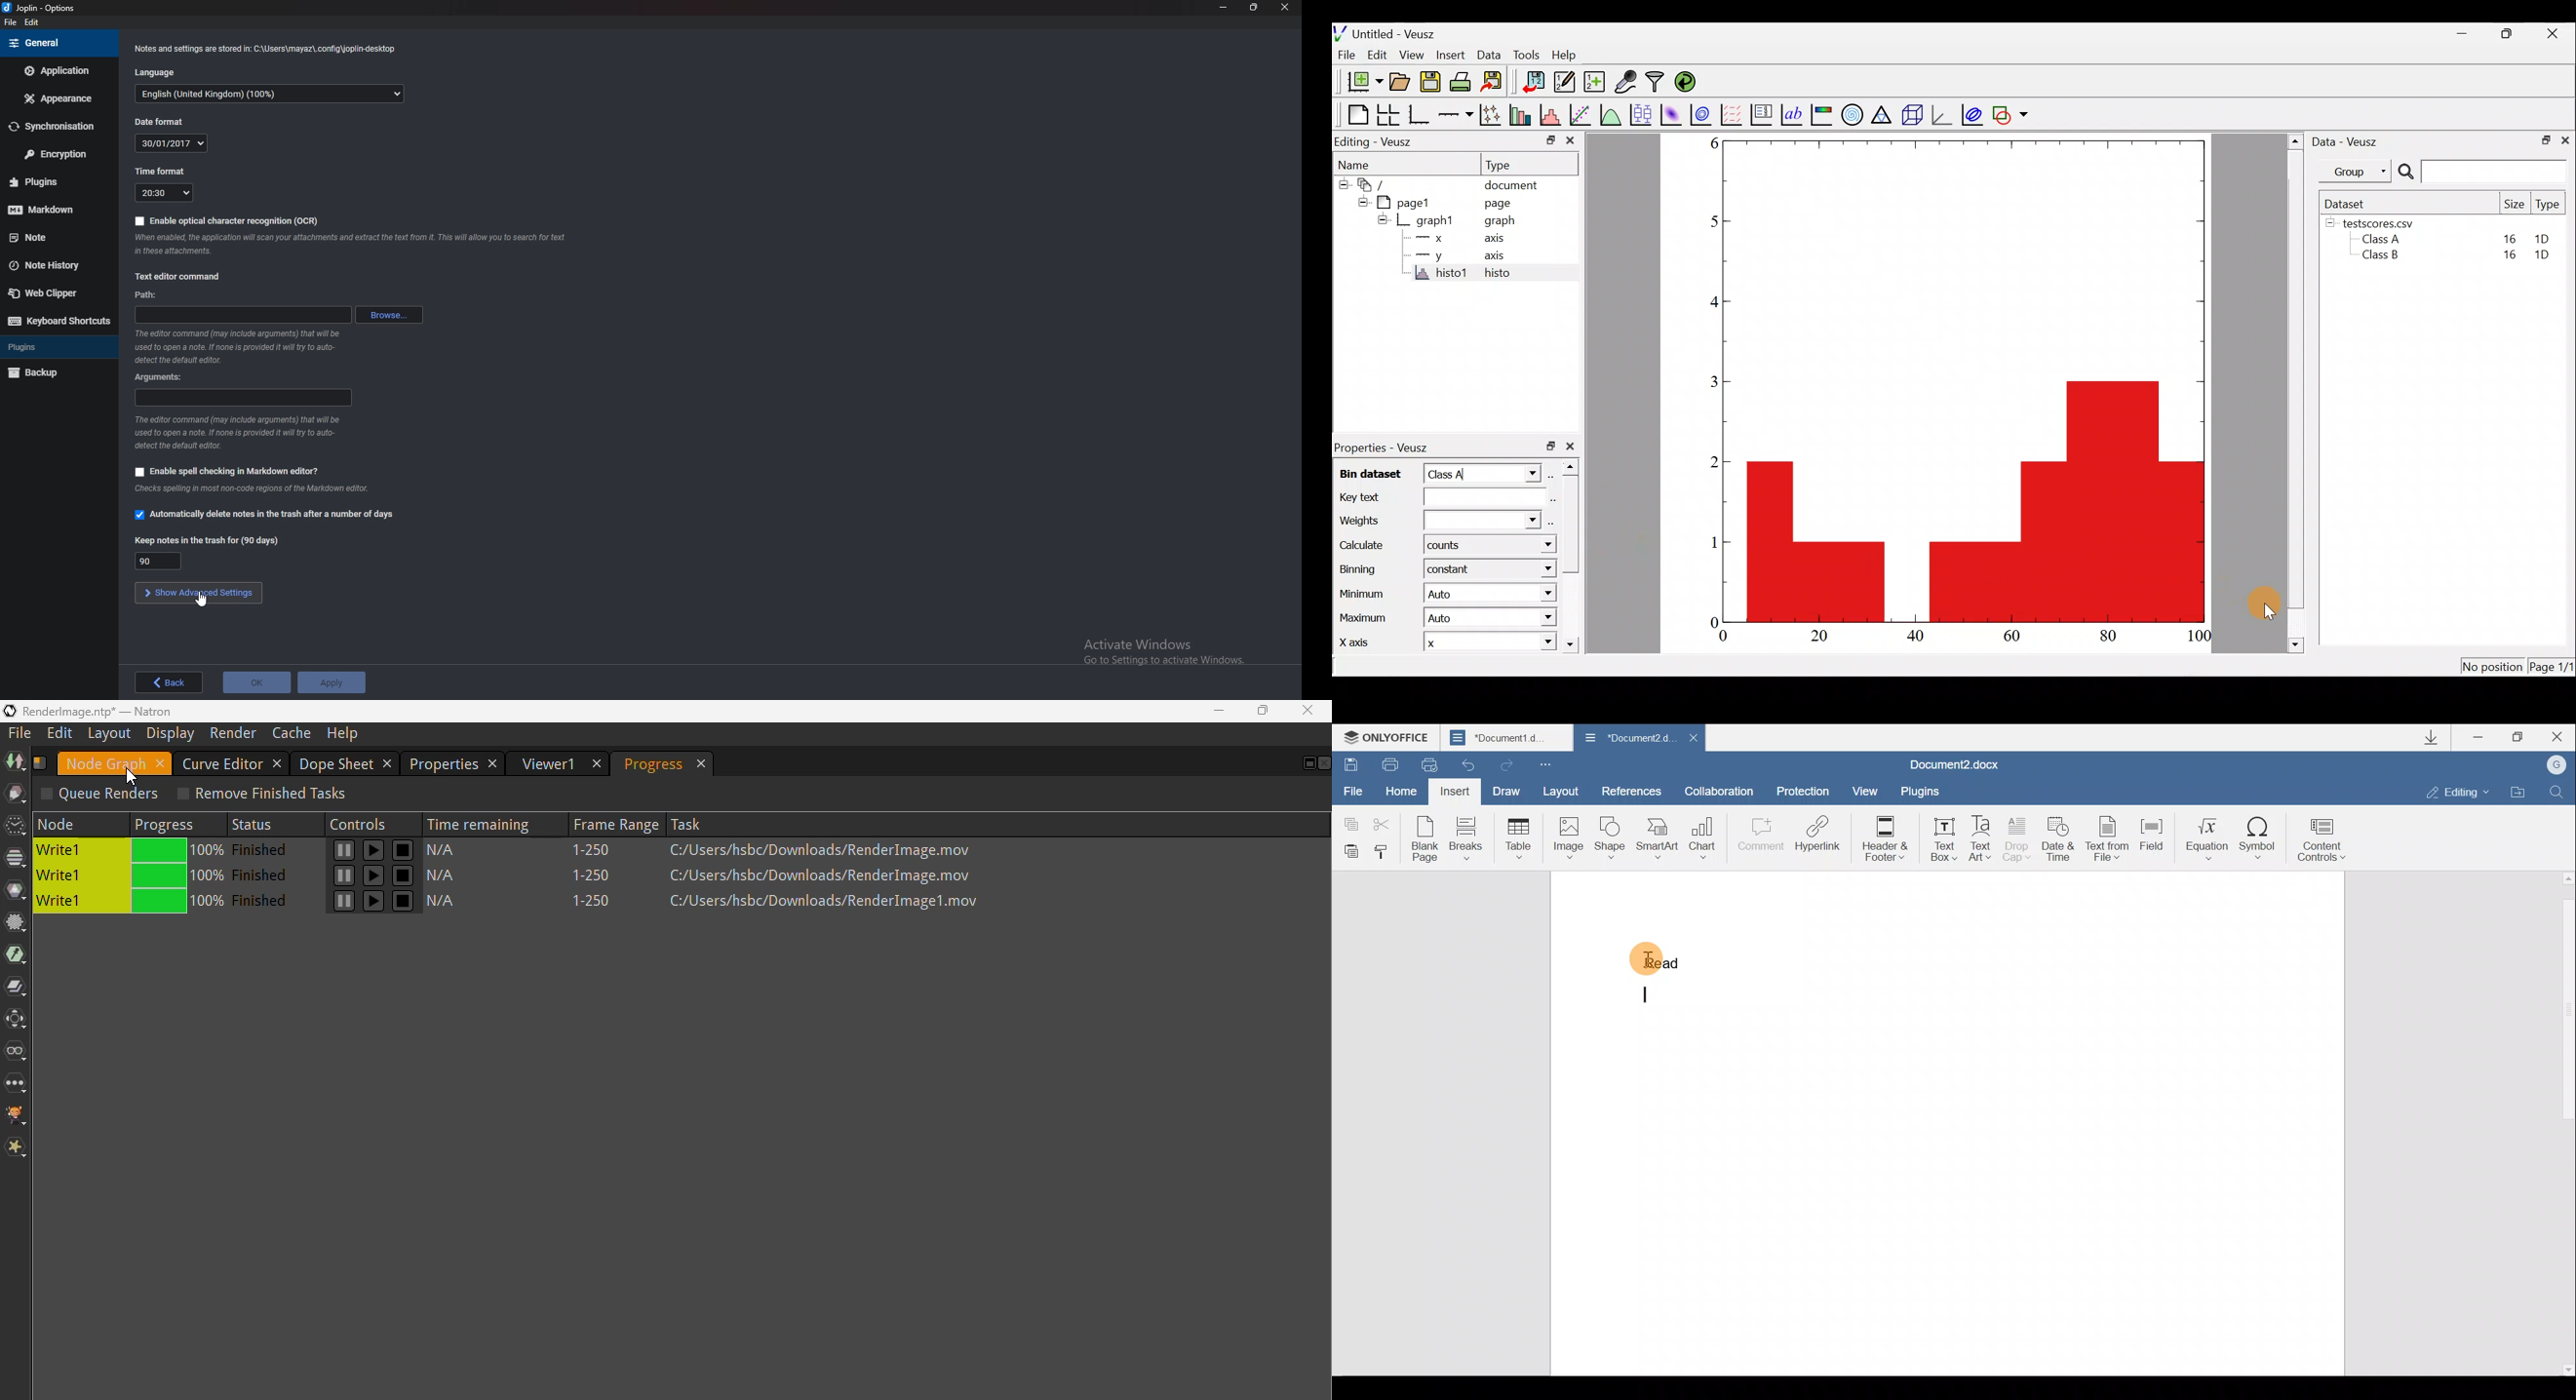  Describe the element at coordinates (80, 875) in the screenshot. I see `write 1` at that location.